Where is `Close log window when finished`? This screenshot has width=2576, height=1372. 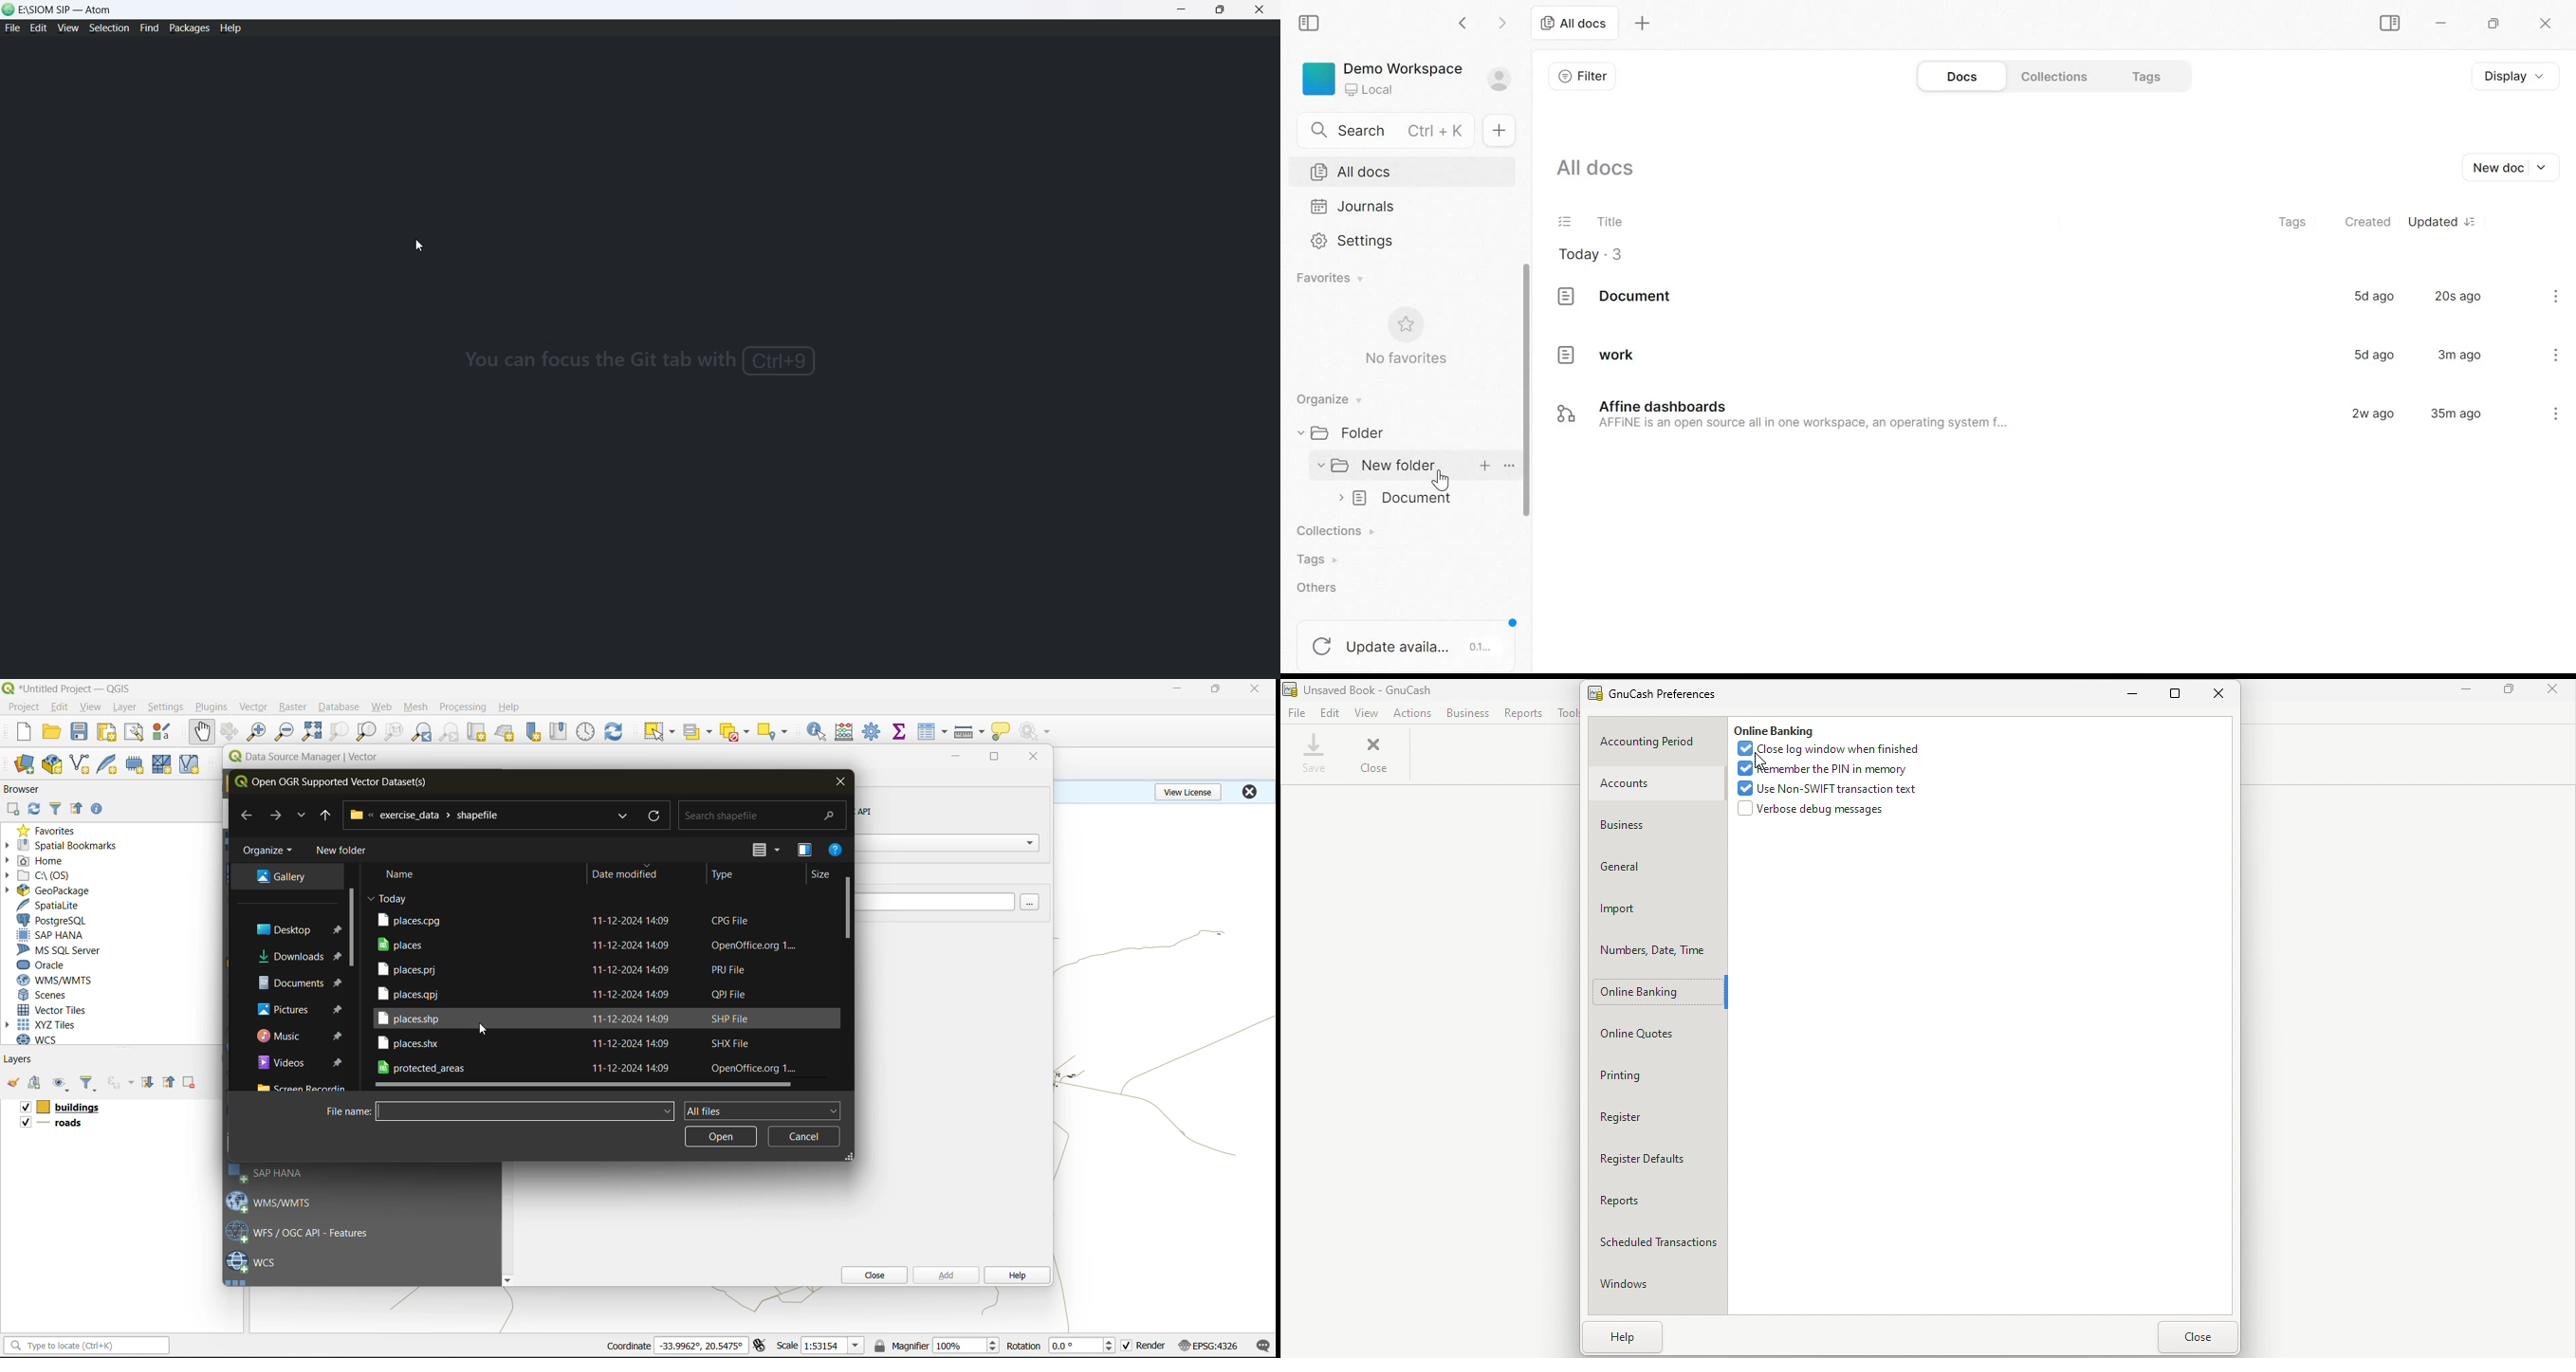 Close log window when finished is located at coordinates (1833, 749).